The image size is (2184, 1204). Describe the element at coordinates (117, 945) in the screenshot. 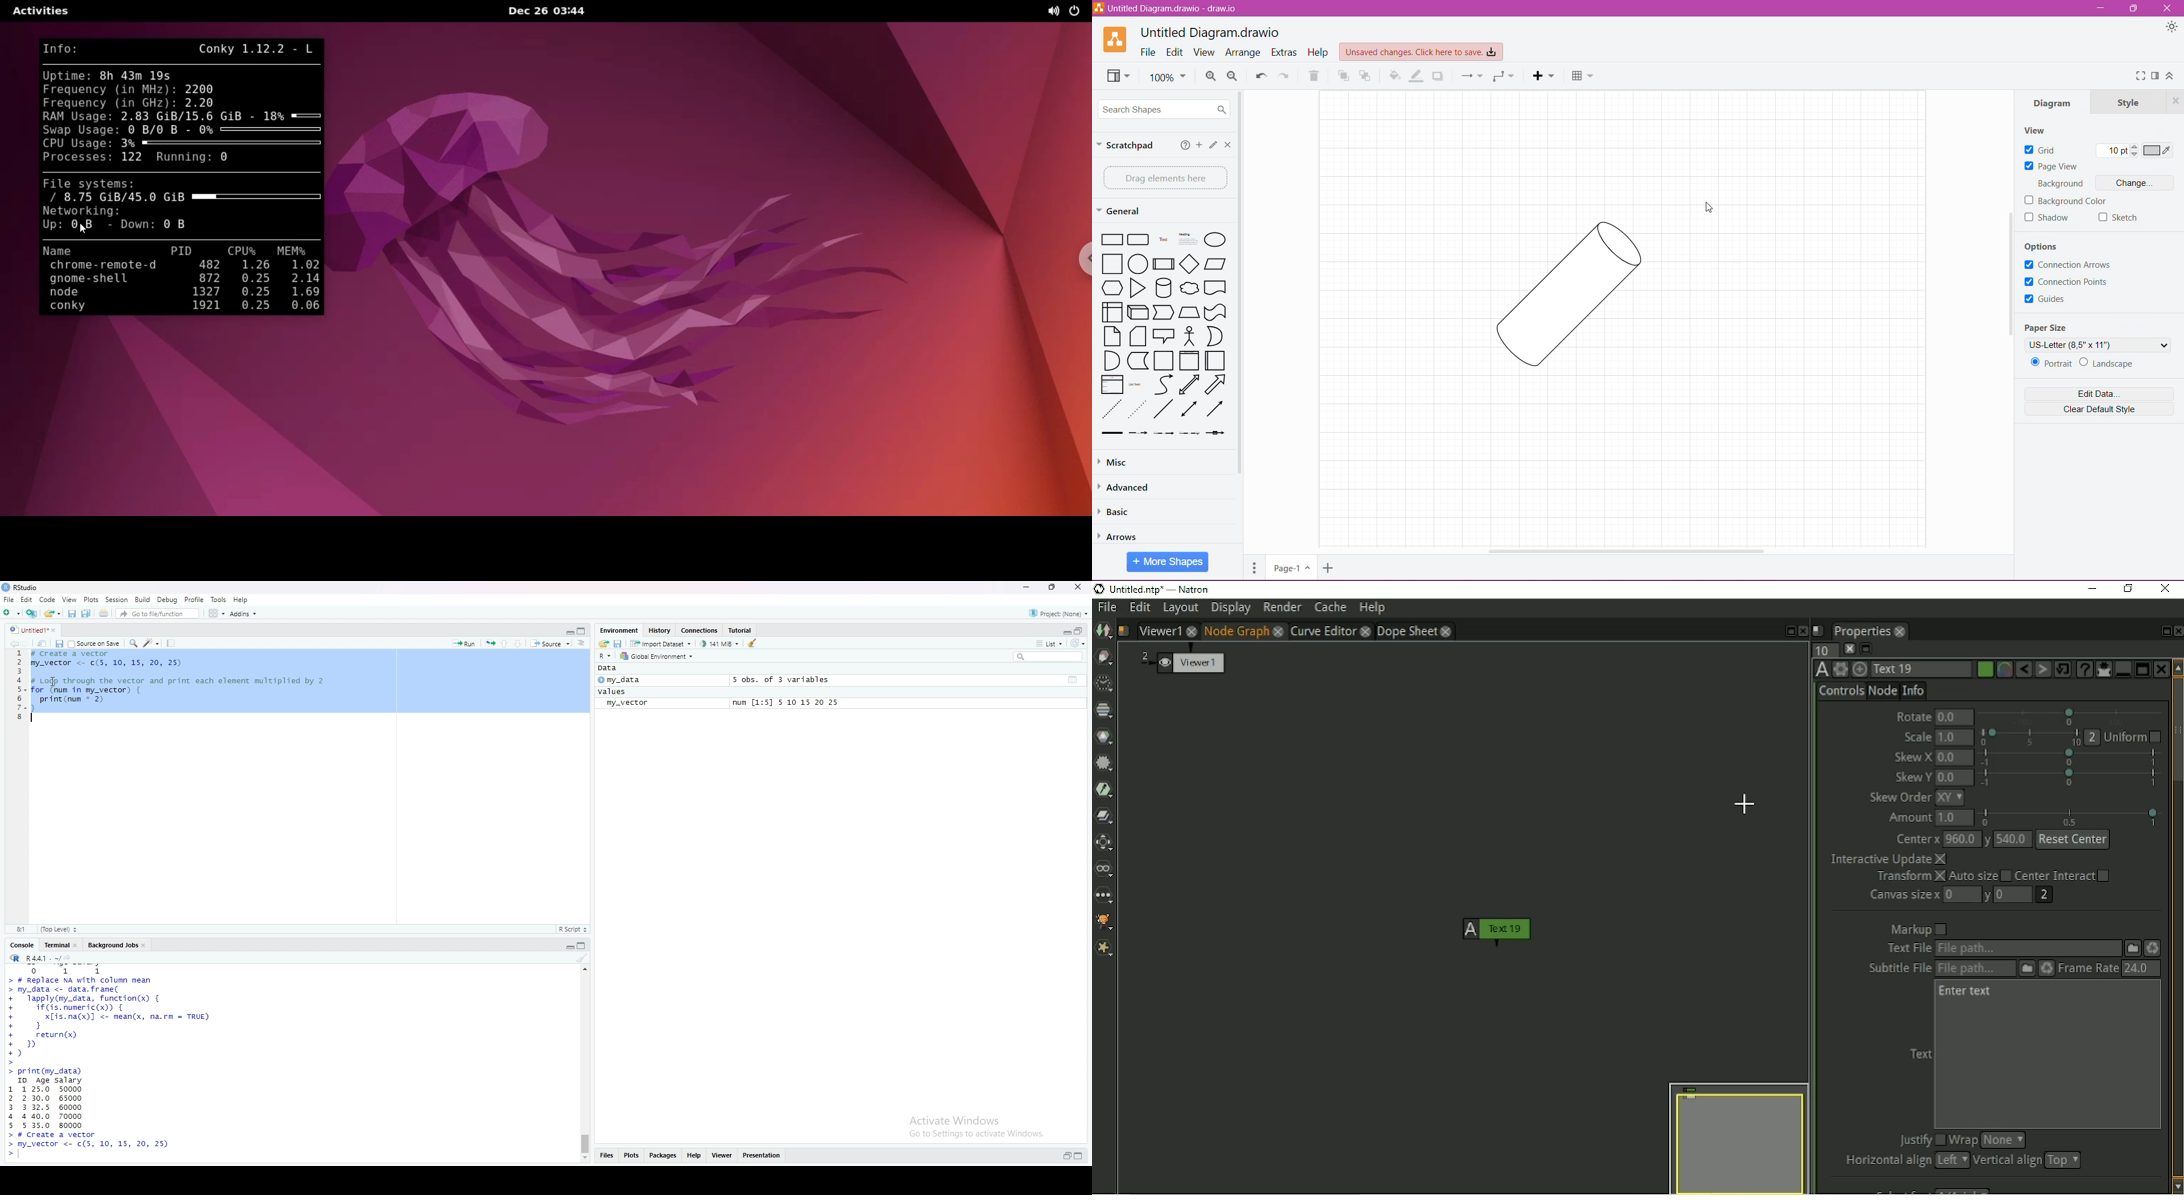

I see `Background jobs` at that location.